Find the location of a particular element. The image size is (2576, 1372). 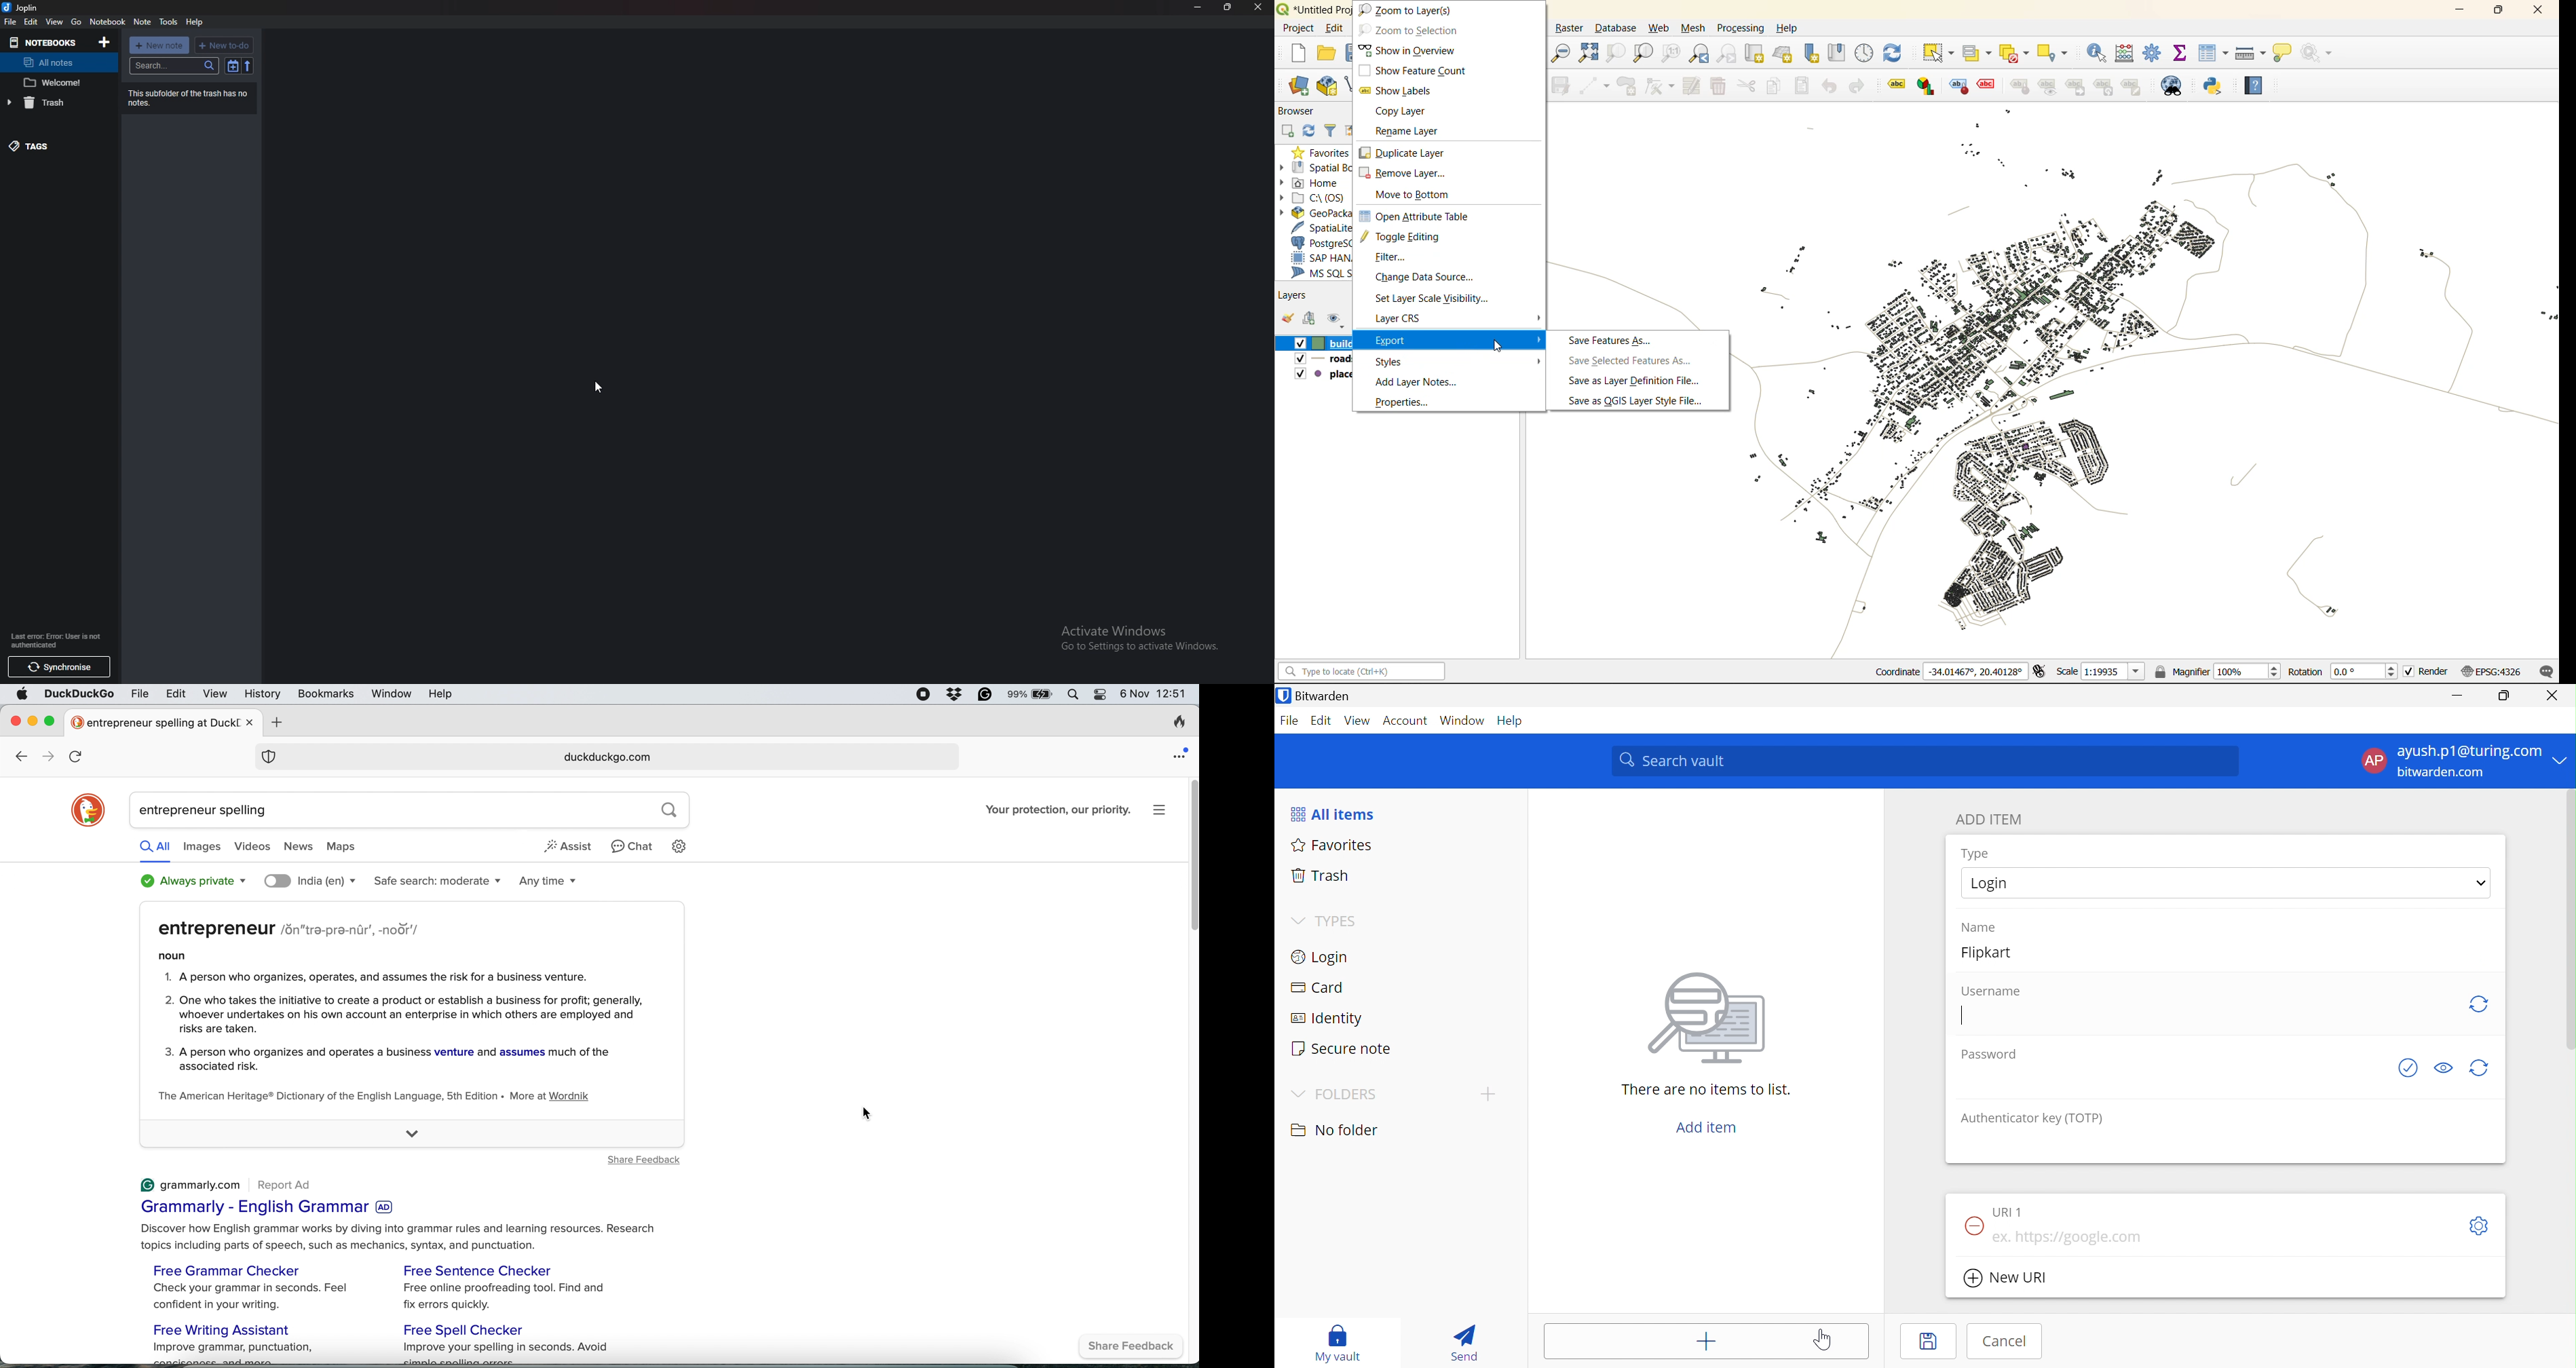

(© grammarly.com Report Ad
Grammarly - English Grammar
Discover how English grammar works by diving into grammar rules and learning resources. Research
topics including parts of speech, such as mechanics, syntax, and punctuation.
Free Grammar Checker Free Sentence Checker
Check your grammar in seconds. Feel Free online proofreading tool. Find and
confident in your writing. fix errors quickly.
Free Writing Assistant Free Spell Checker
Improve grammar, punctuation, Improve your spelling in seconds. Avoid is located at coordinates (393, 1264).